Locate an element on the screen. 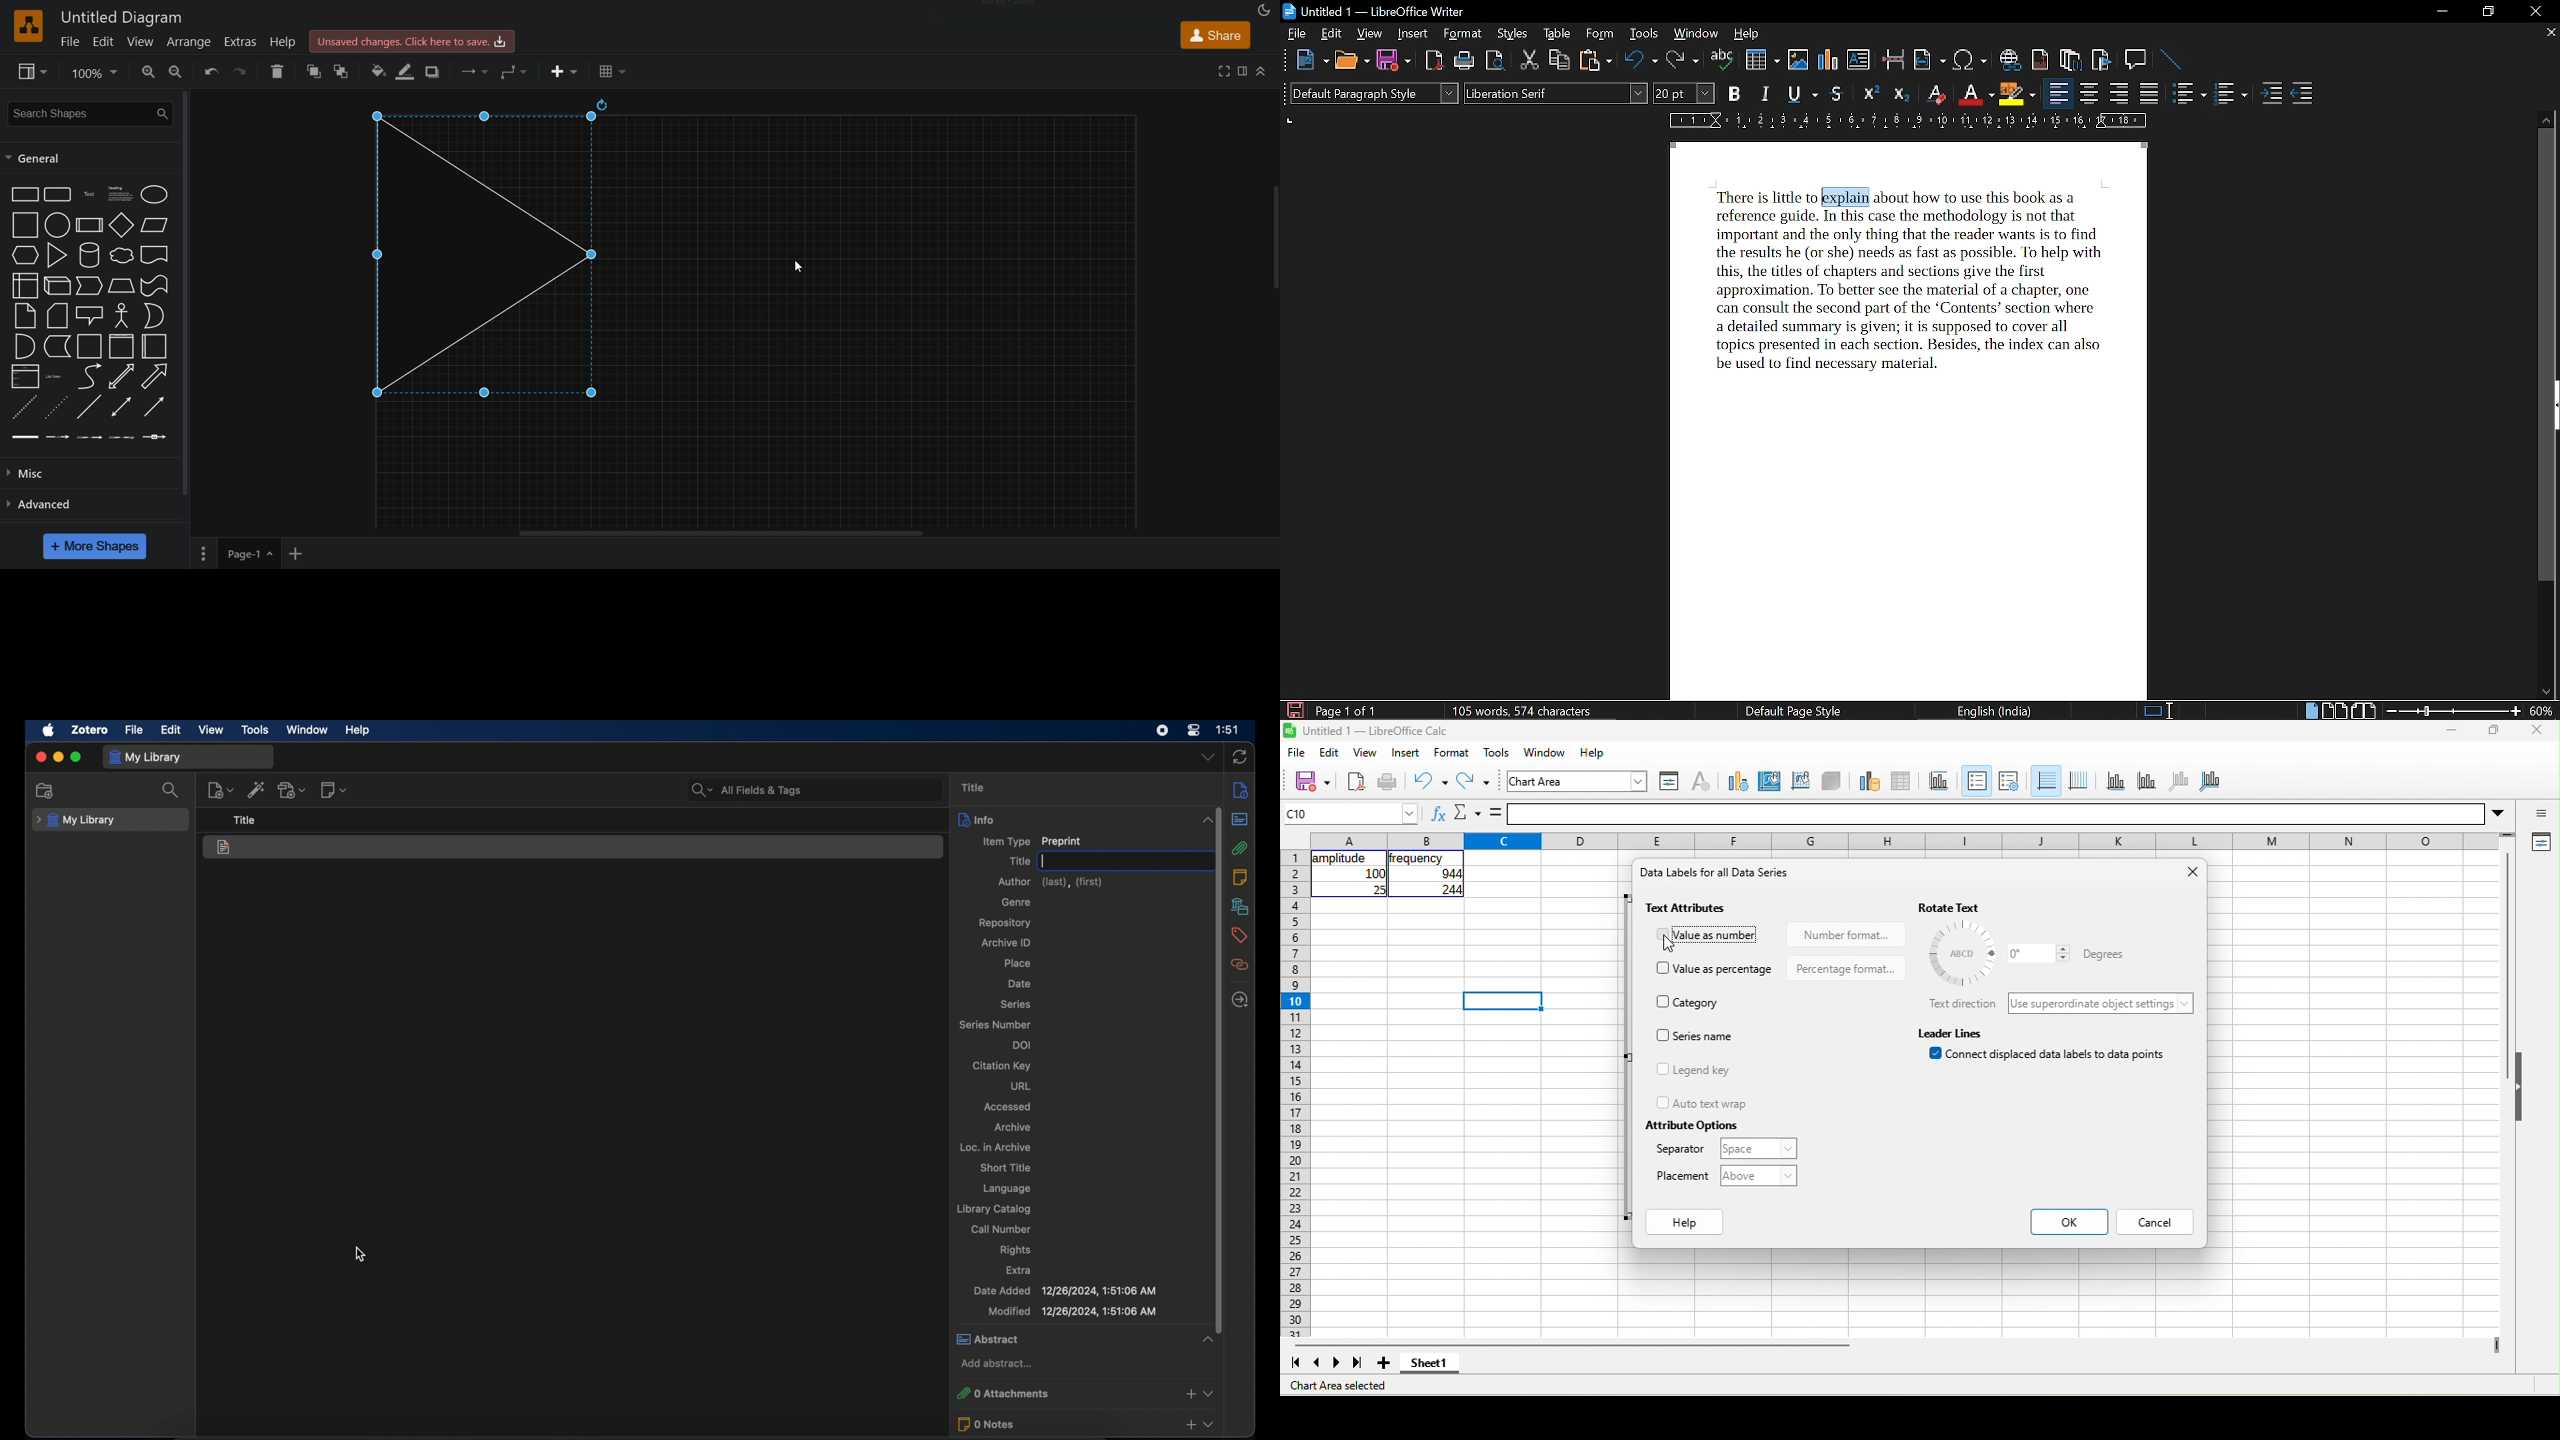  title is located at coordinates (120, 17).